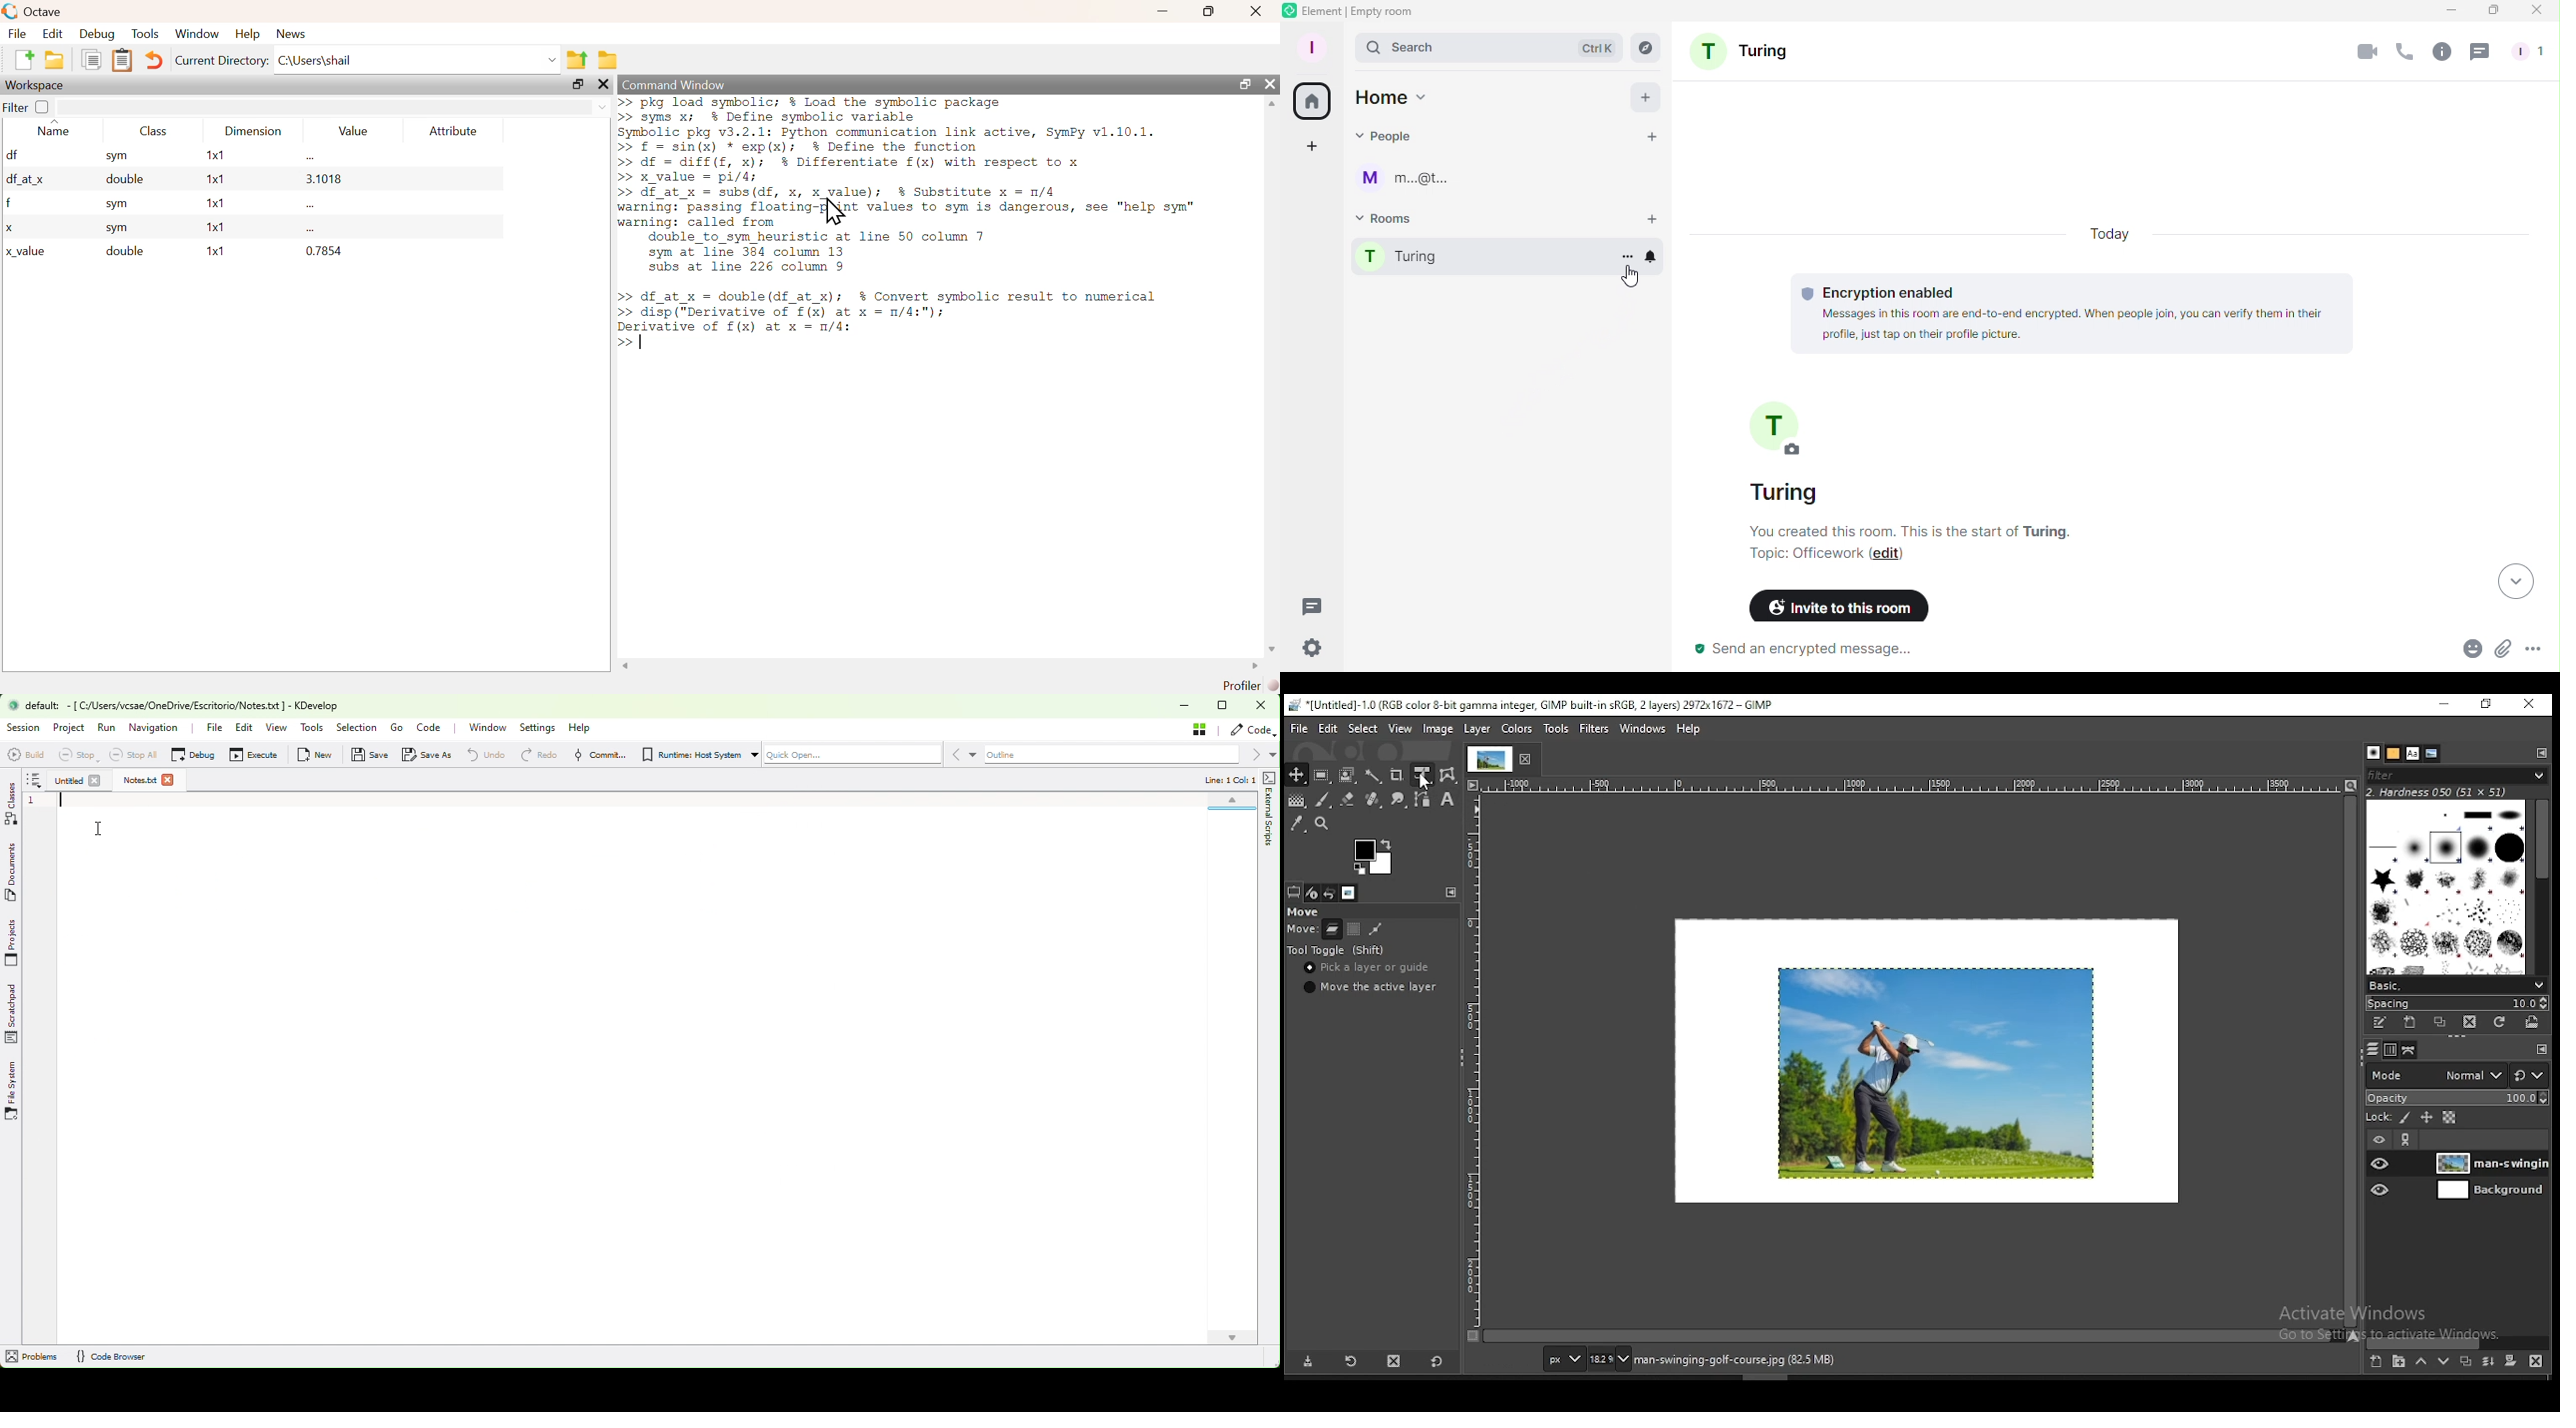  I want to click on color picker tool, so click(1297, 826).